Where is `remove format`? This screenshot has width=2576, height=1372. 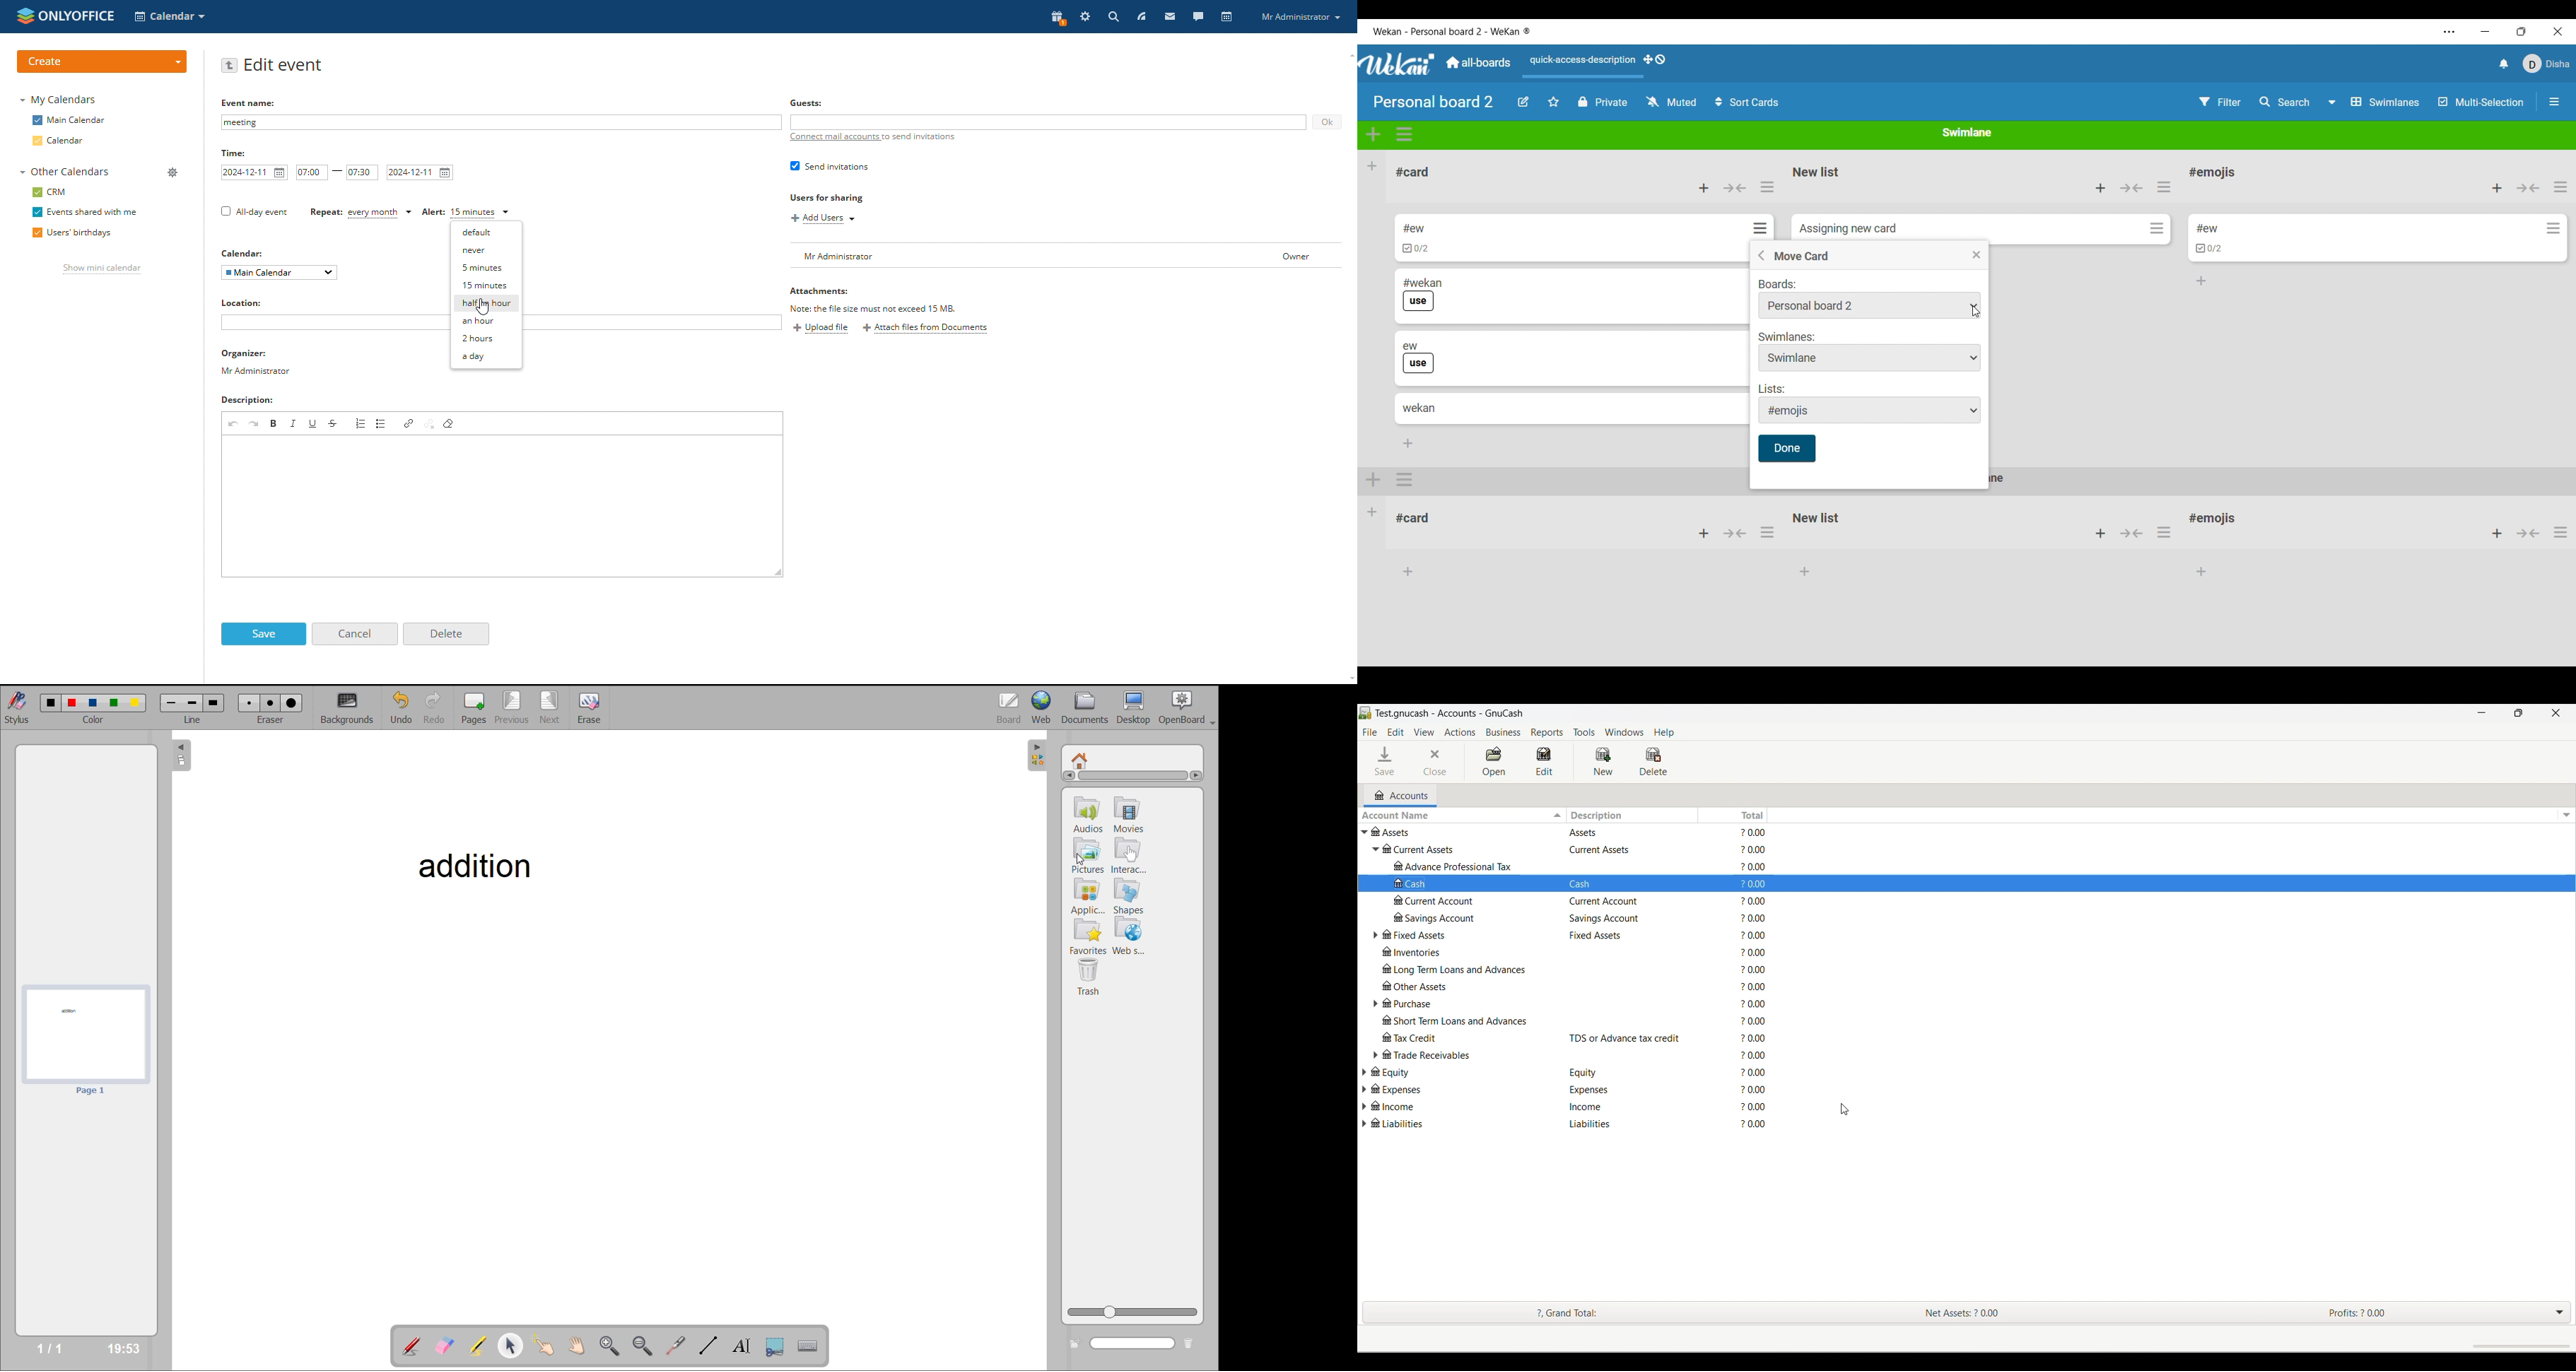
remove format is located at coordinates (450, 423).